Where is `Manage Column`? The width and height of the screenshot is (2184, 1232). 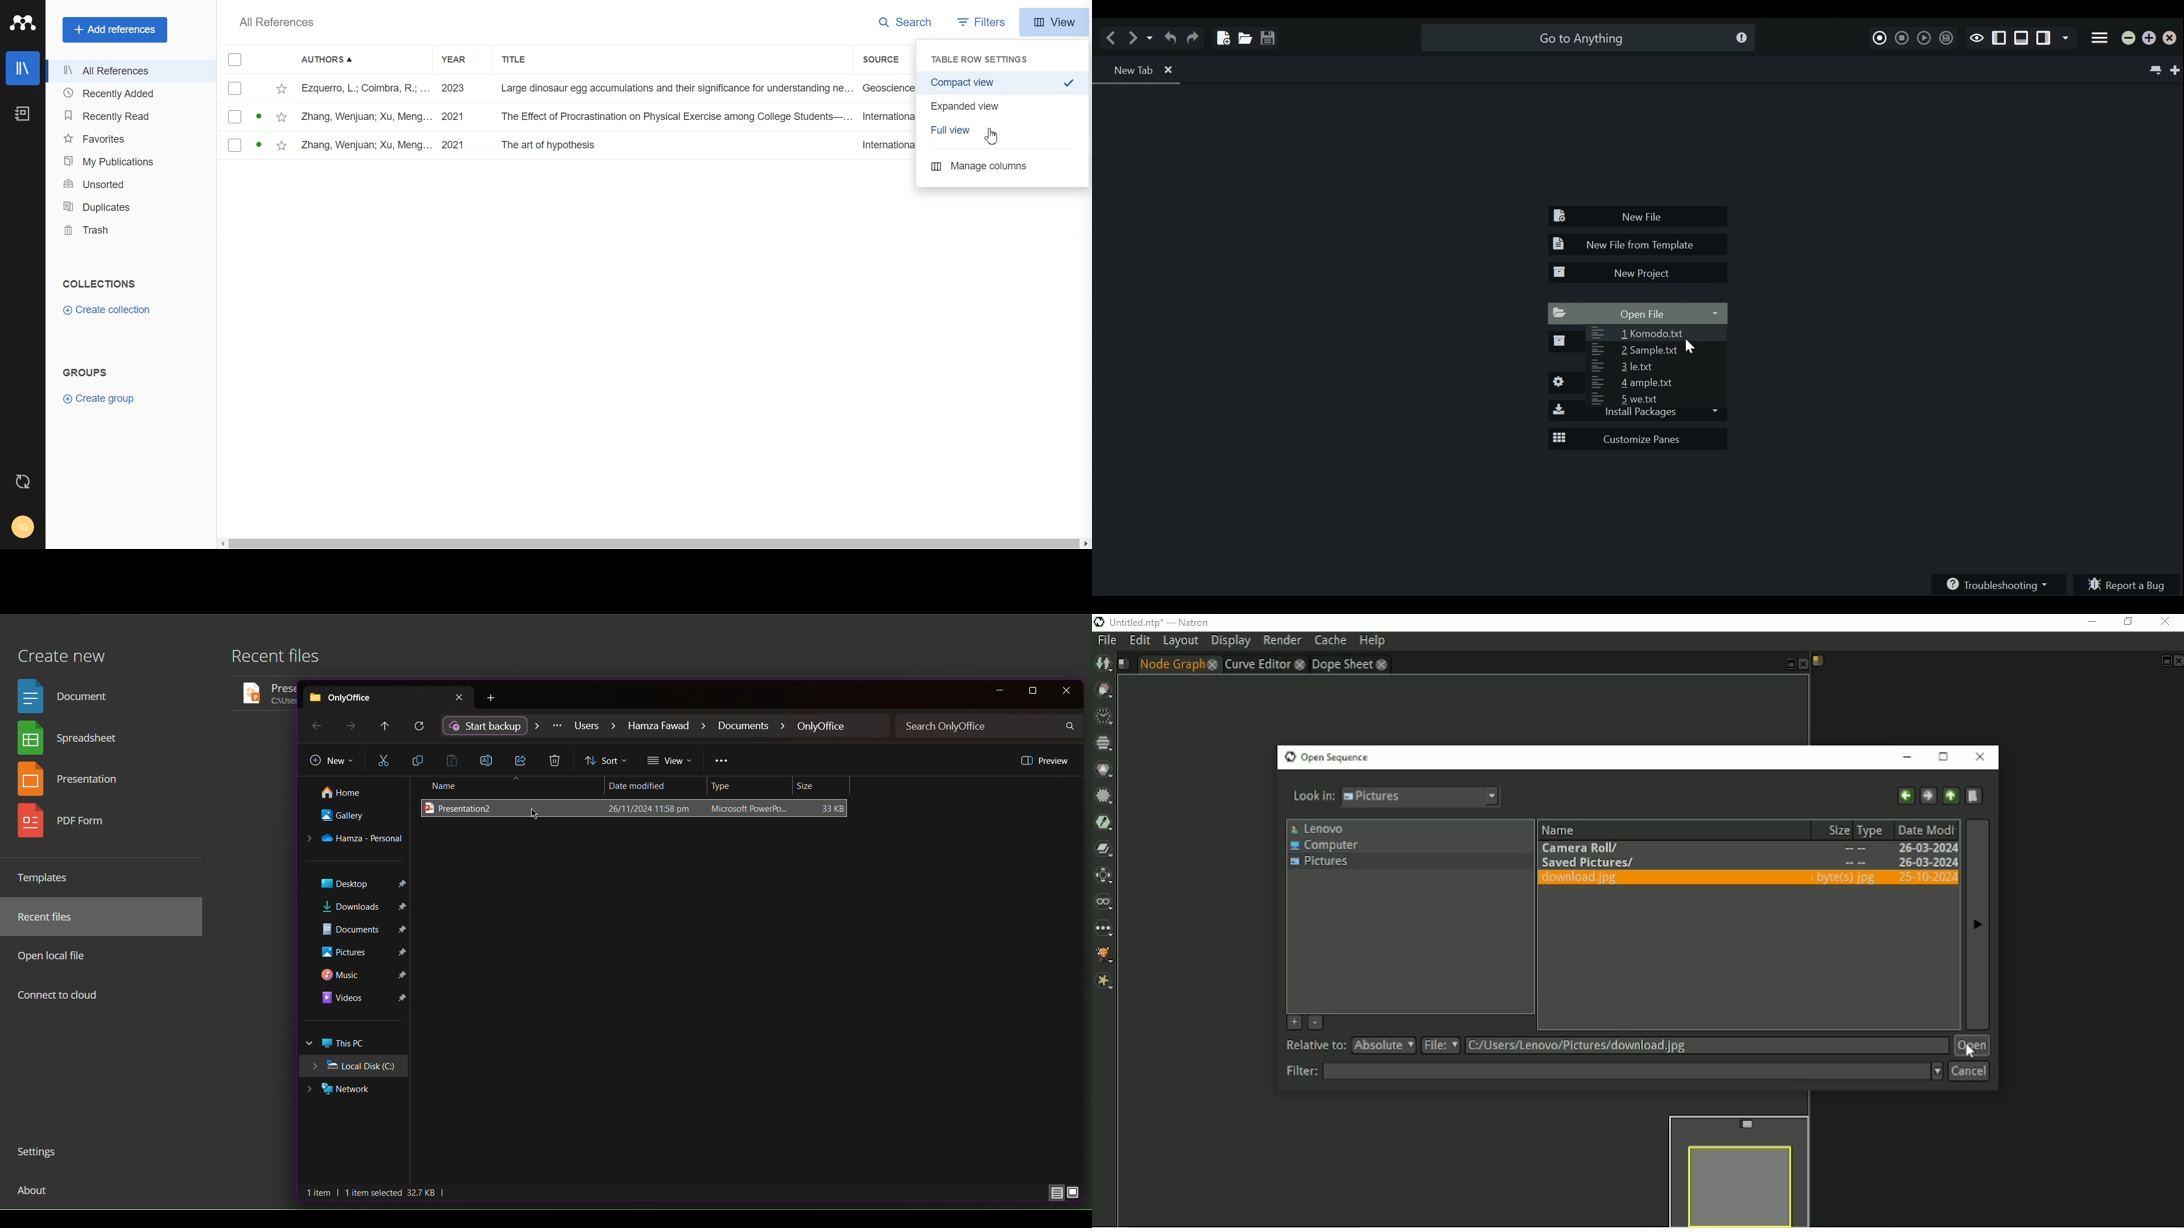 Manage Column is located at coordinates (1003, 167).